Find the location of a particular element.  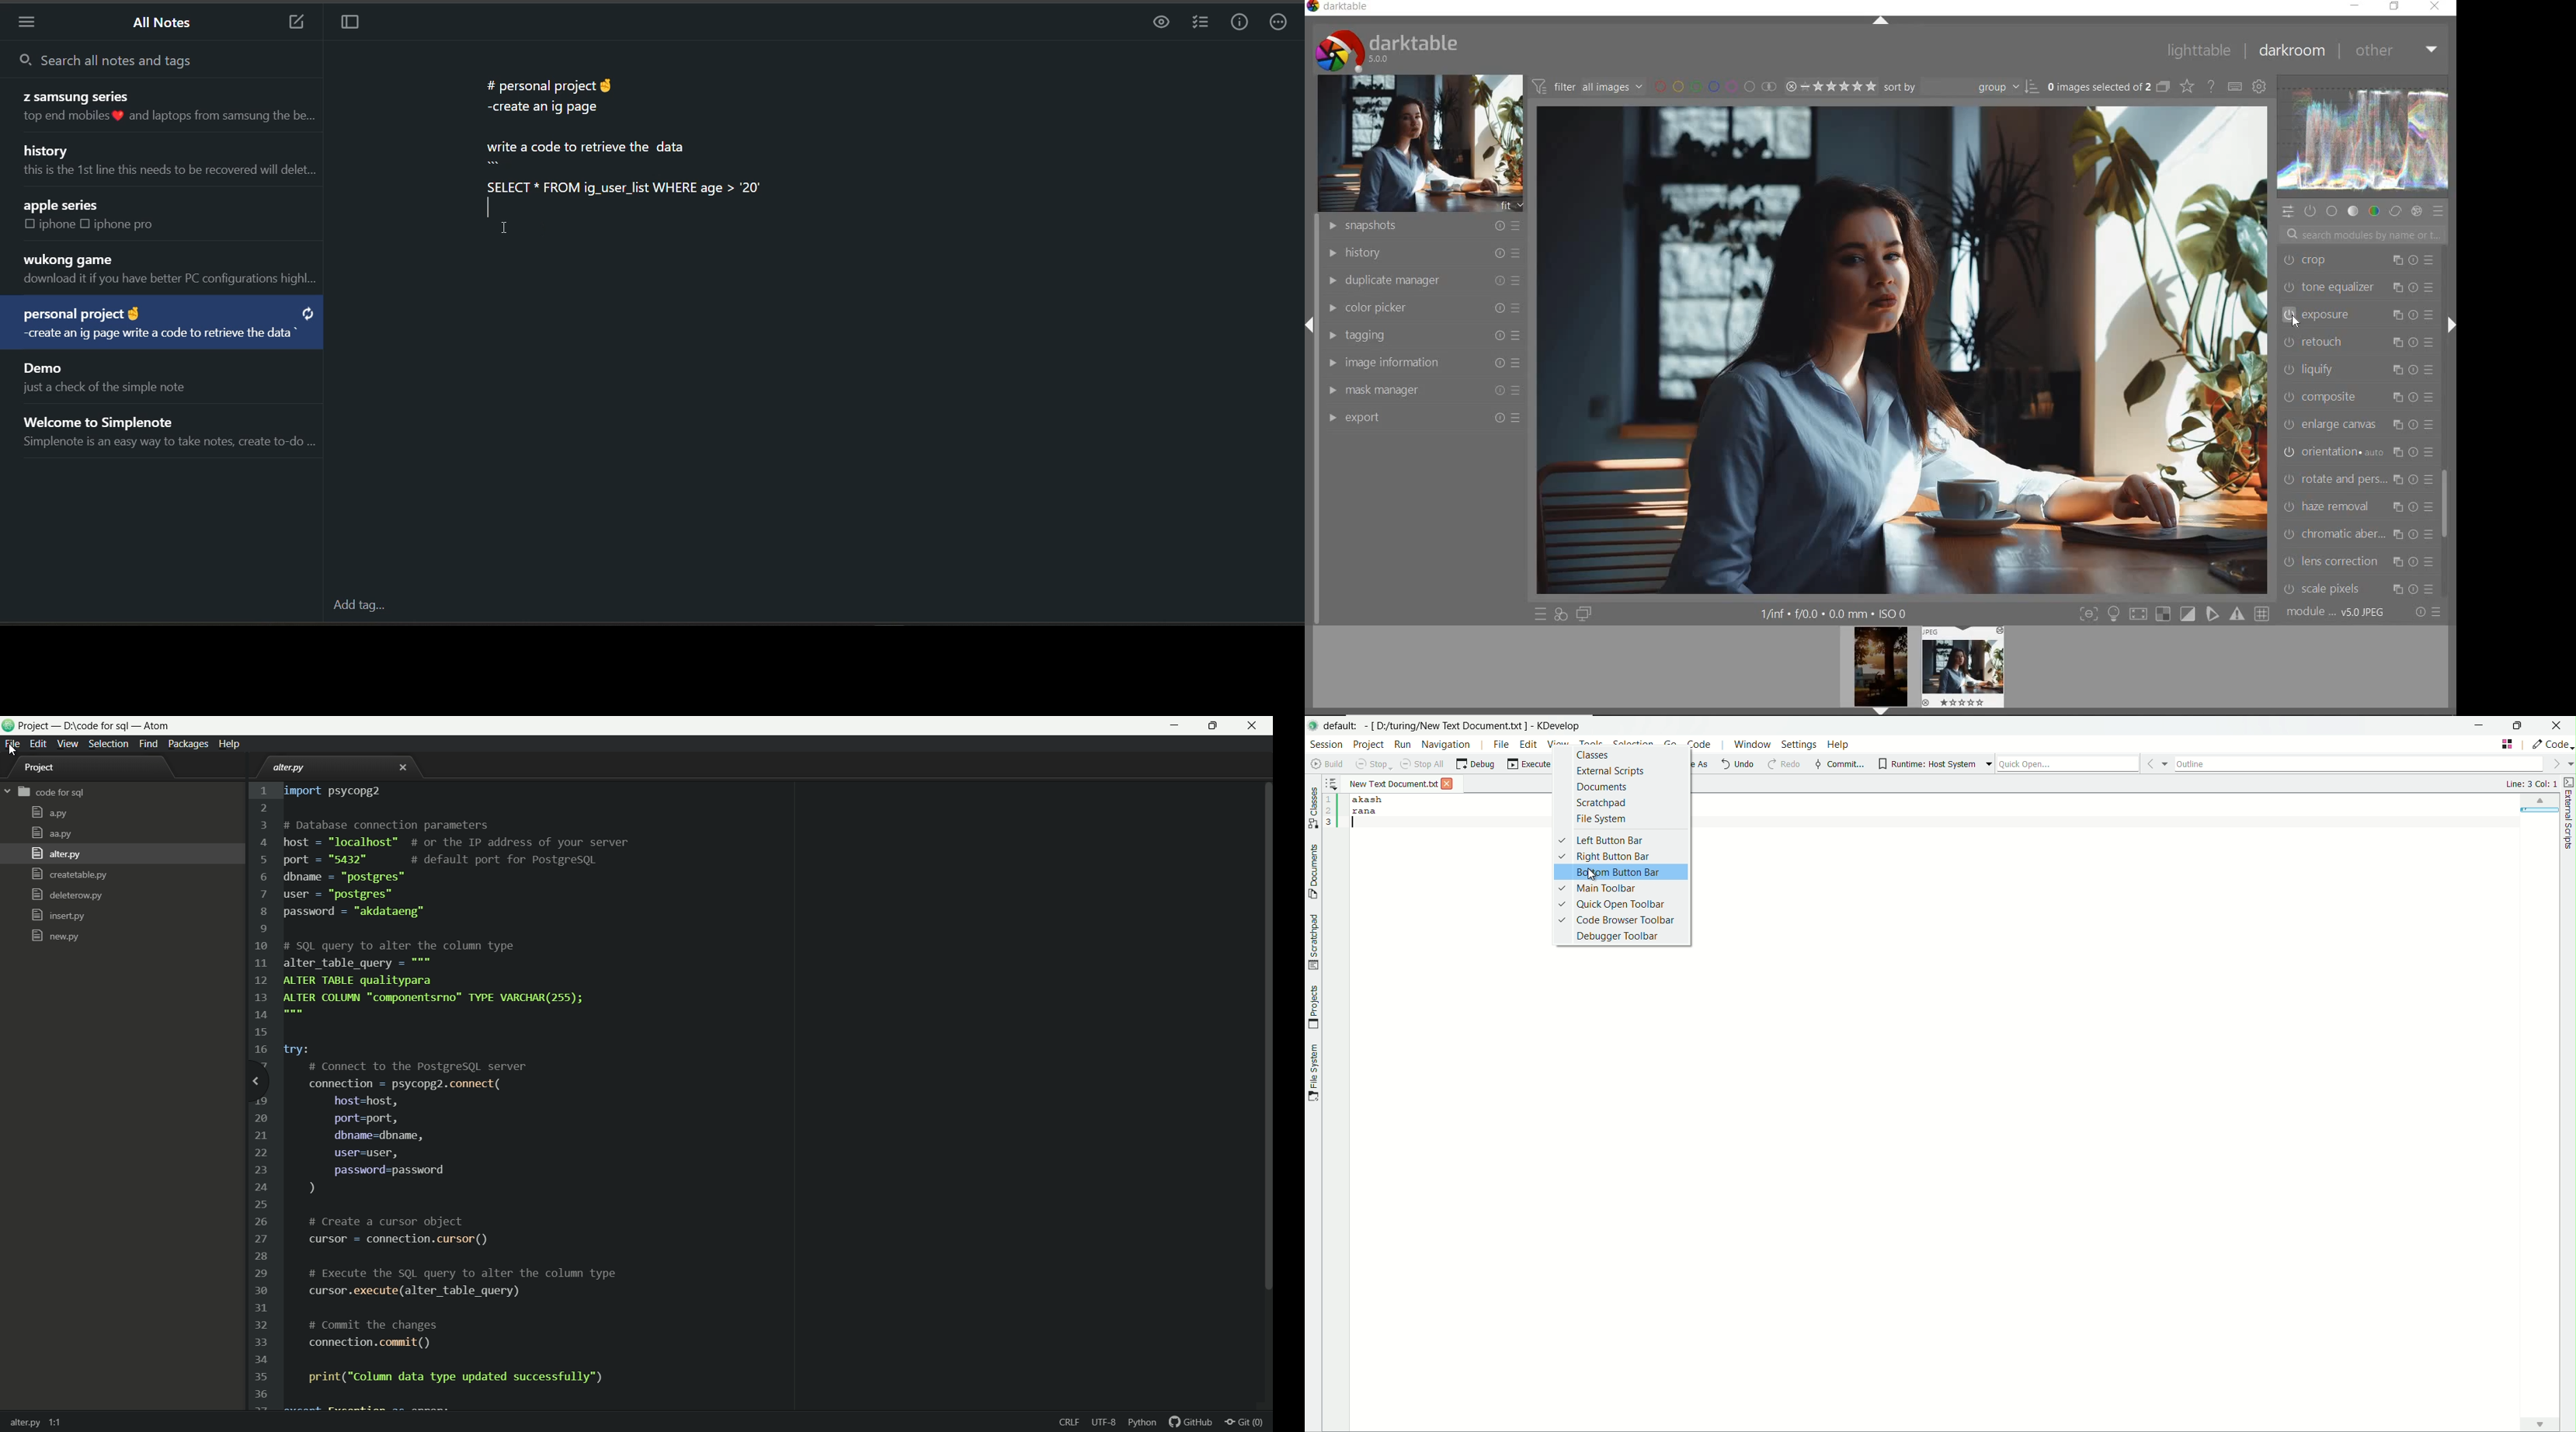

session menu is located at coordinates (1326, 744).